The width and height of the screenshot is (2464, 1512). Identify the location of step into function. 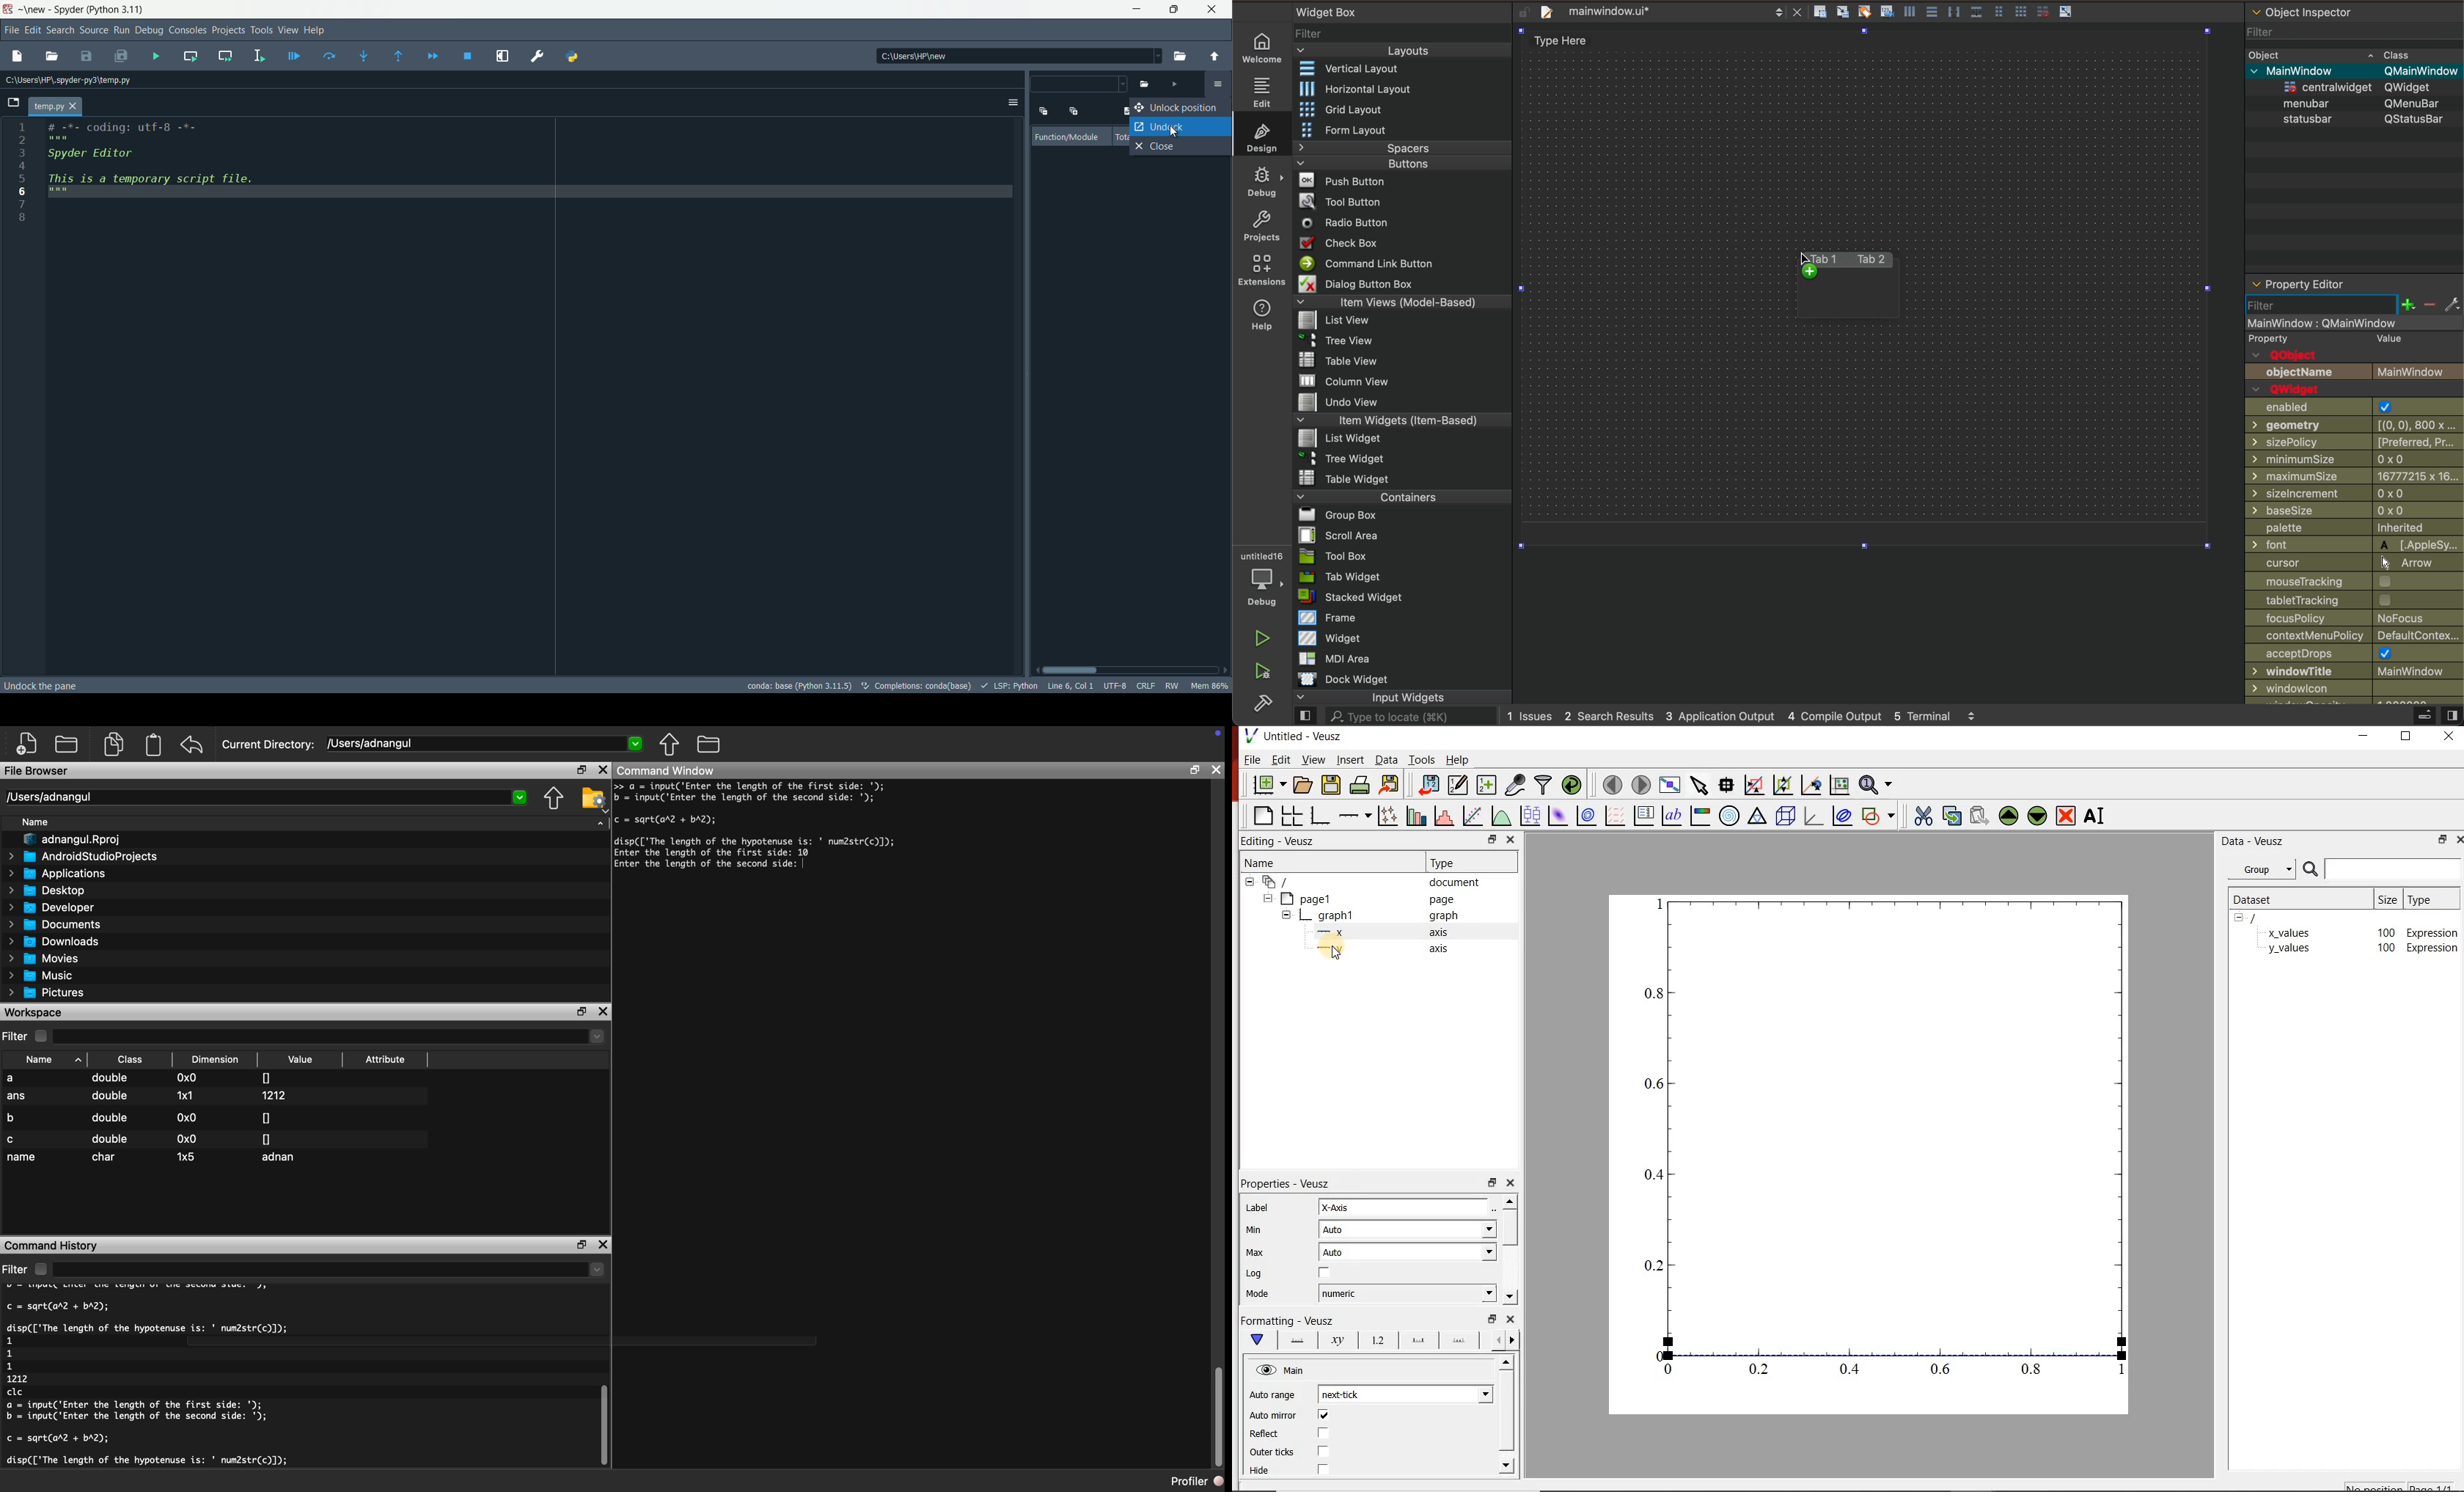
(364, 56).